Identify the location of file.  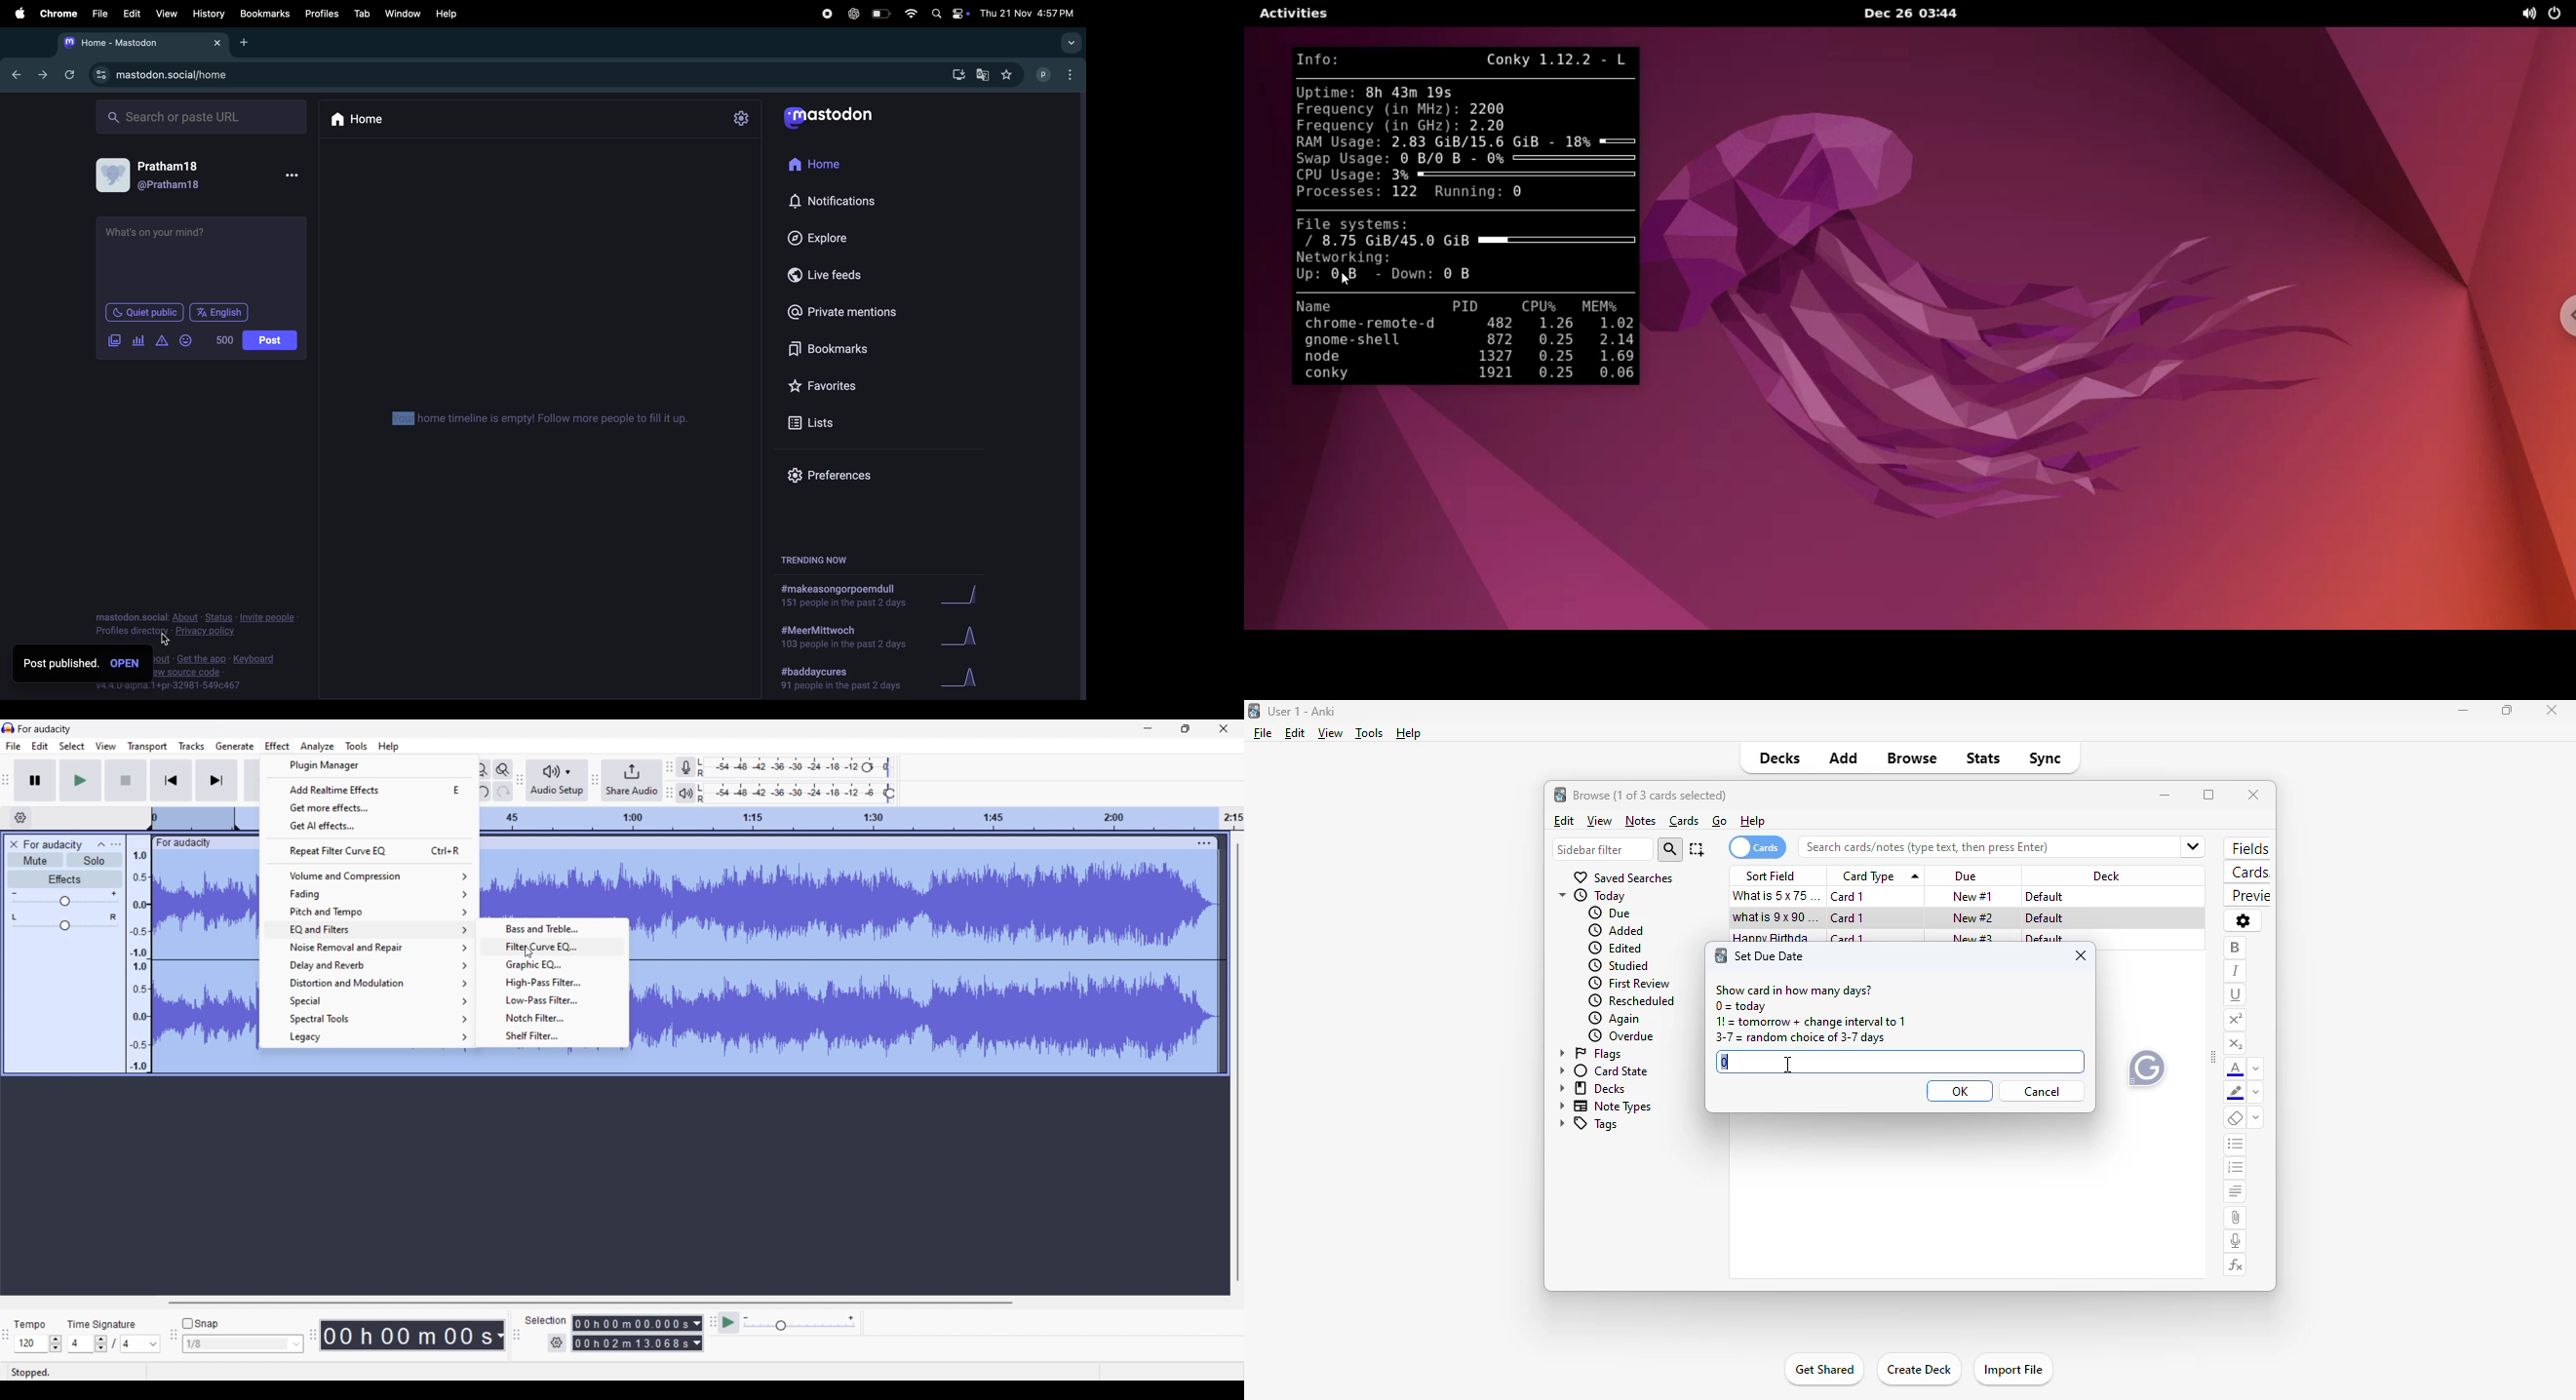
(97, 14).